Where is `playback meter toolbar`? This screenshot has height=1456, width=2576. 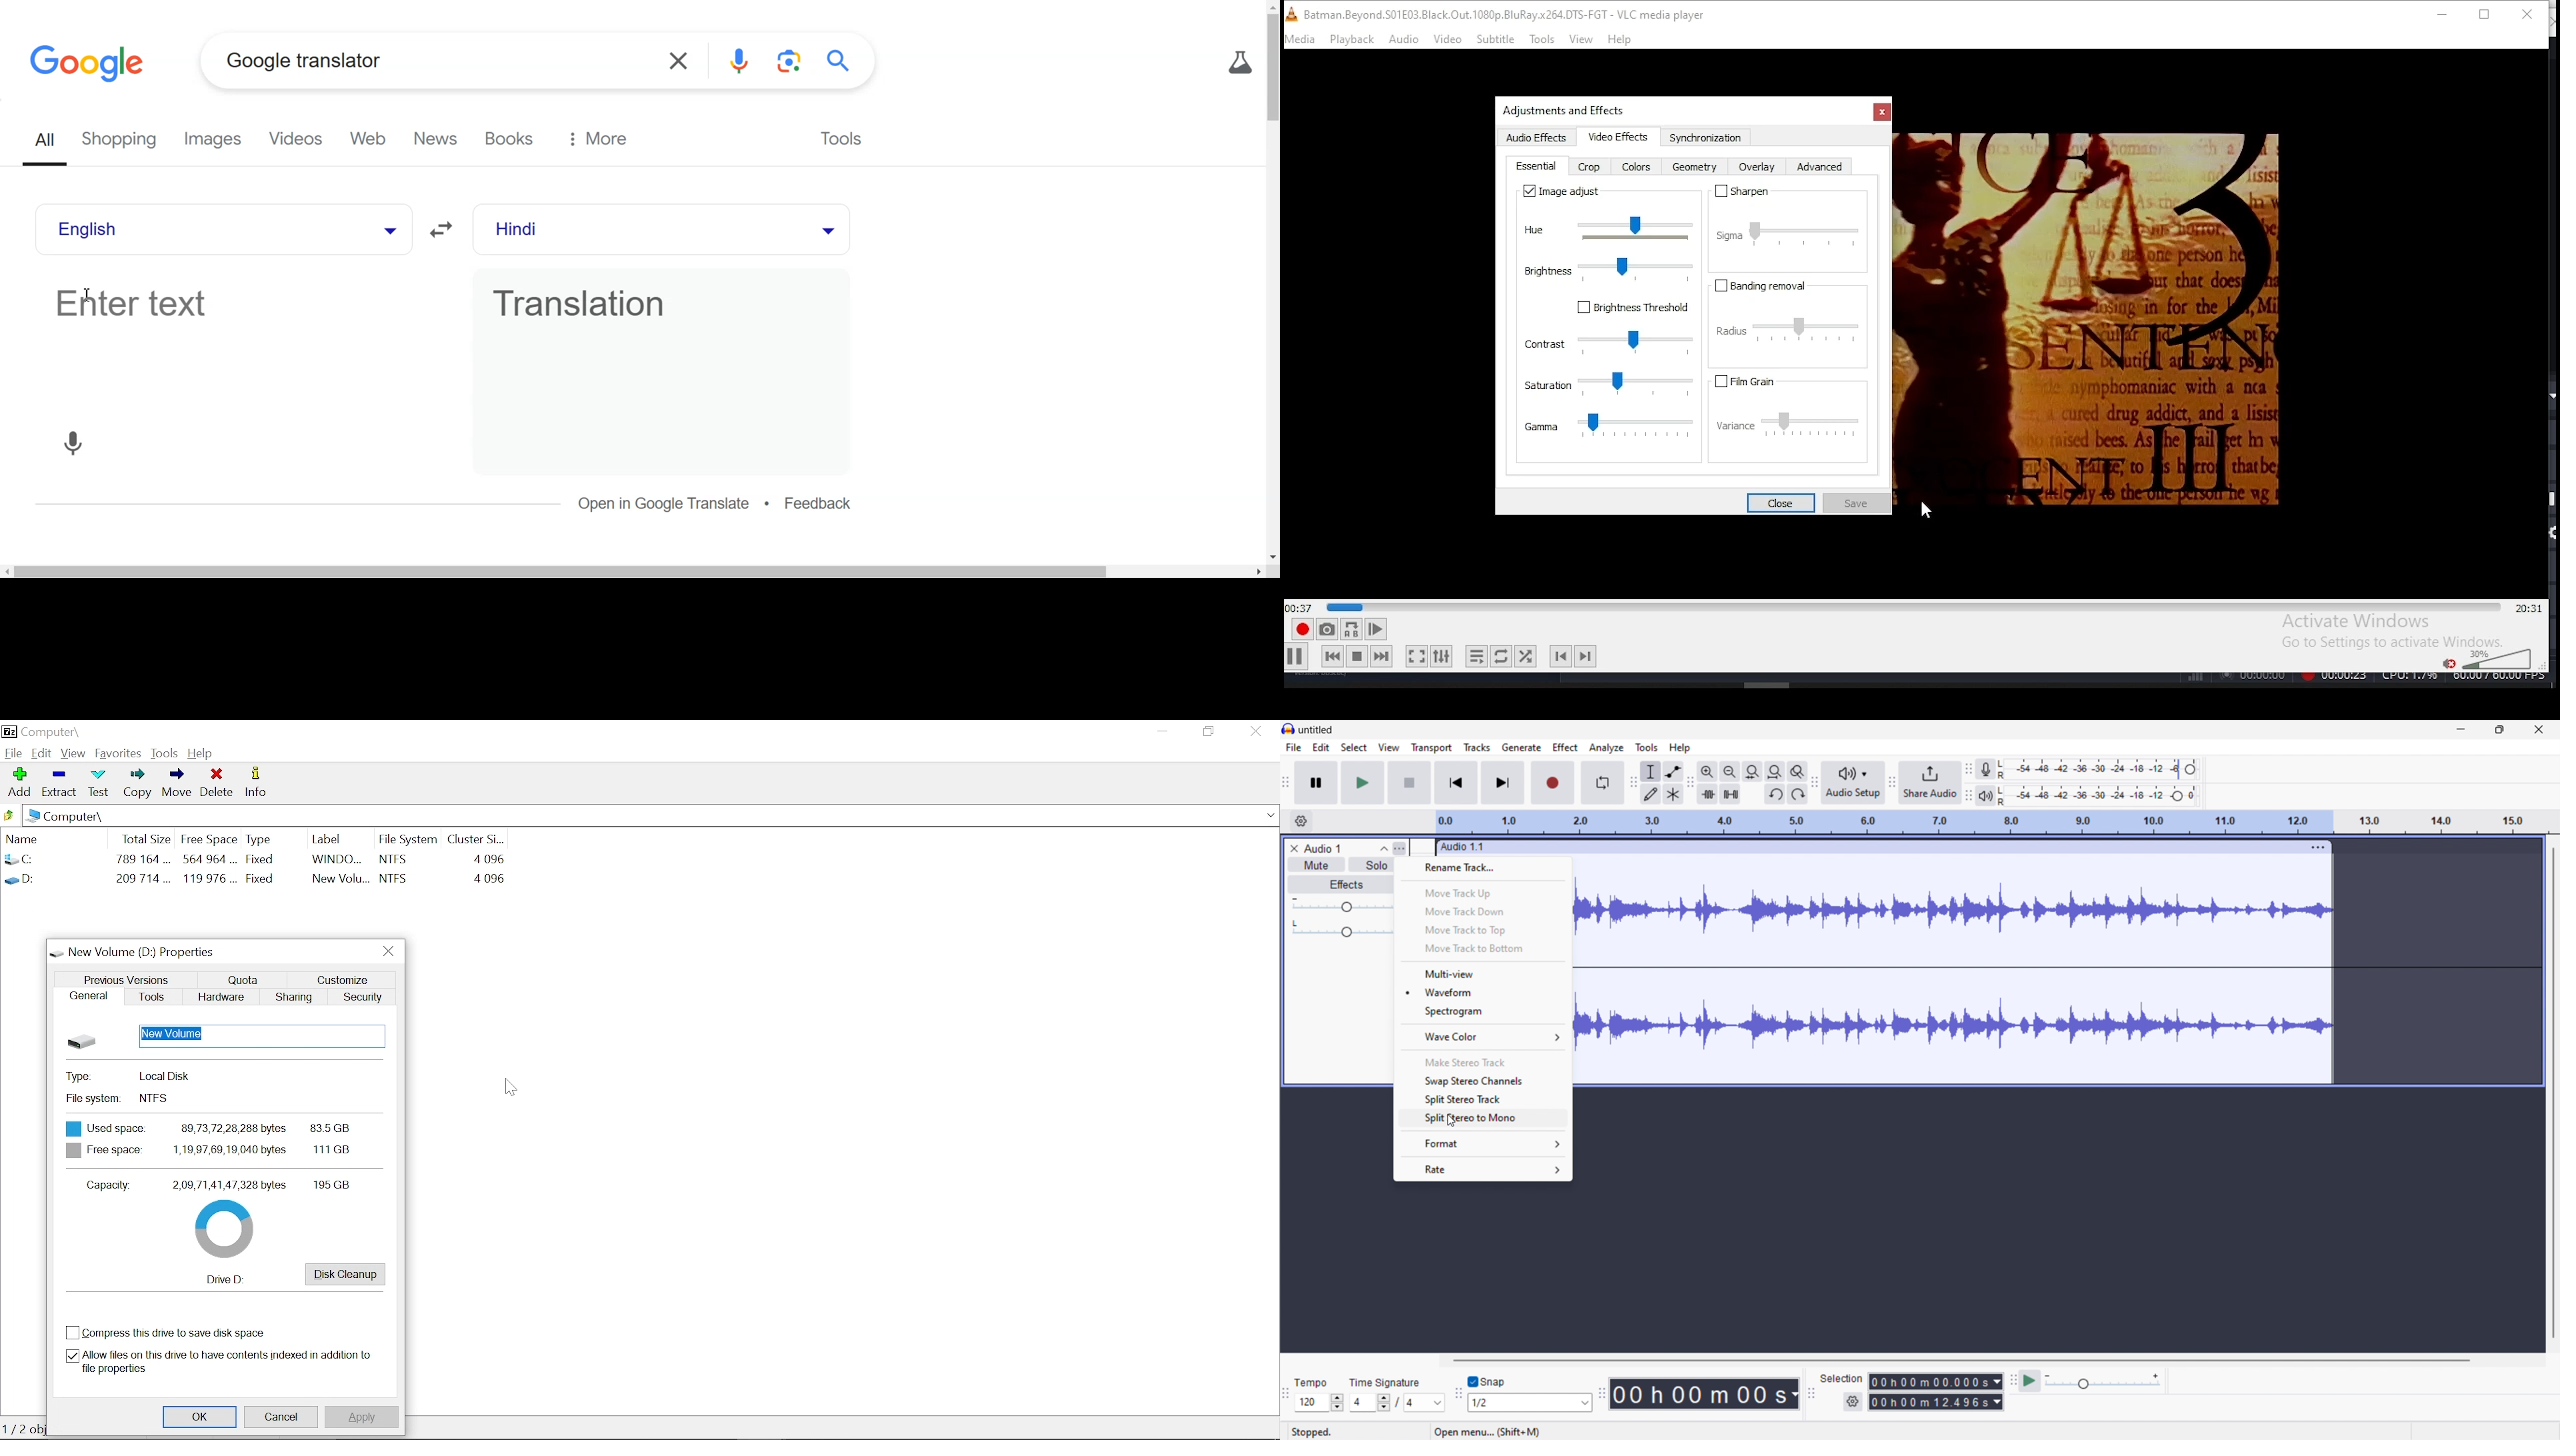
playback meter toolbar is located at coordinates (1967, 797).